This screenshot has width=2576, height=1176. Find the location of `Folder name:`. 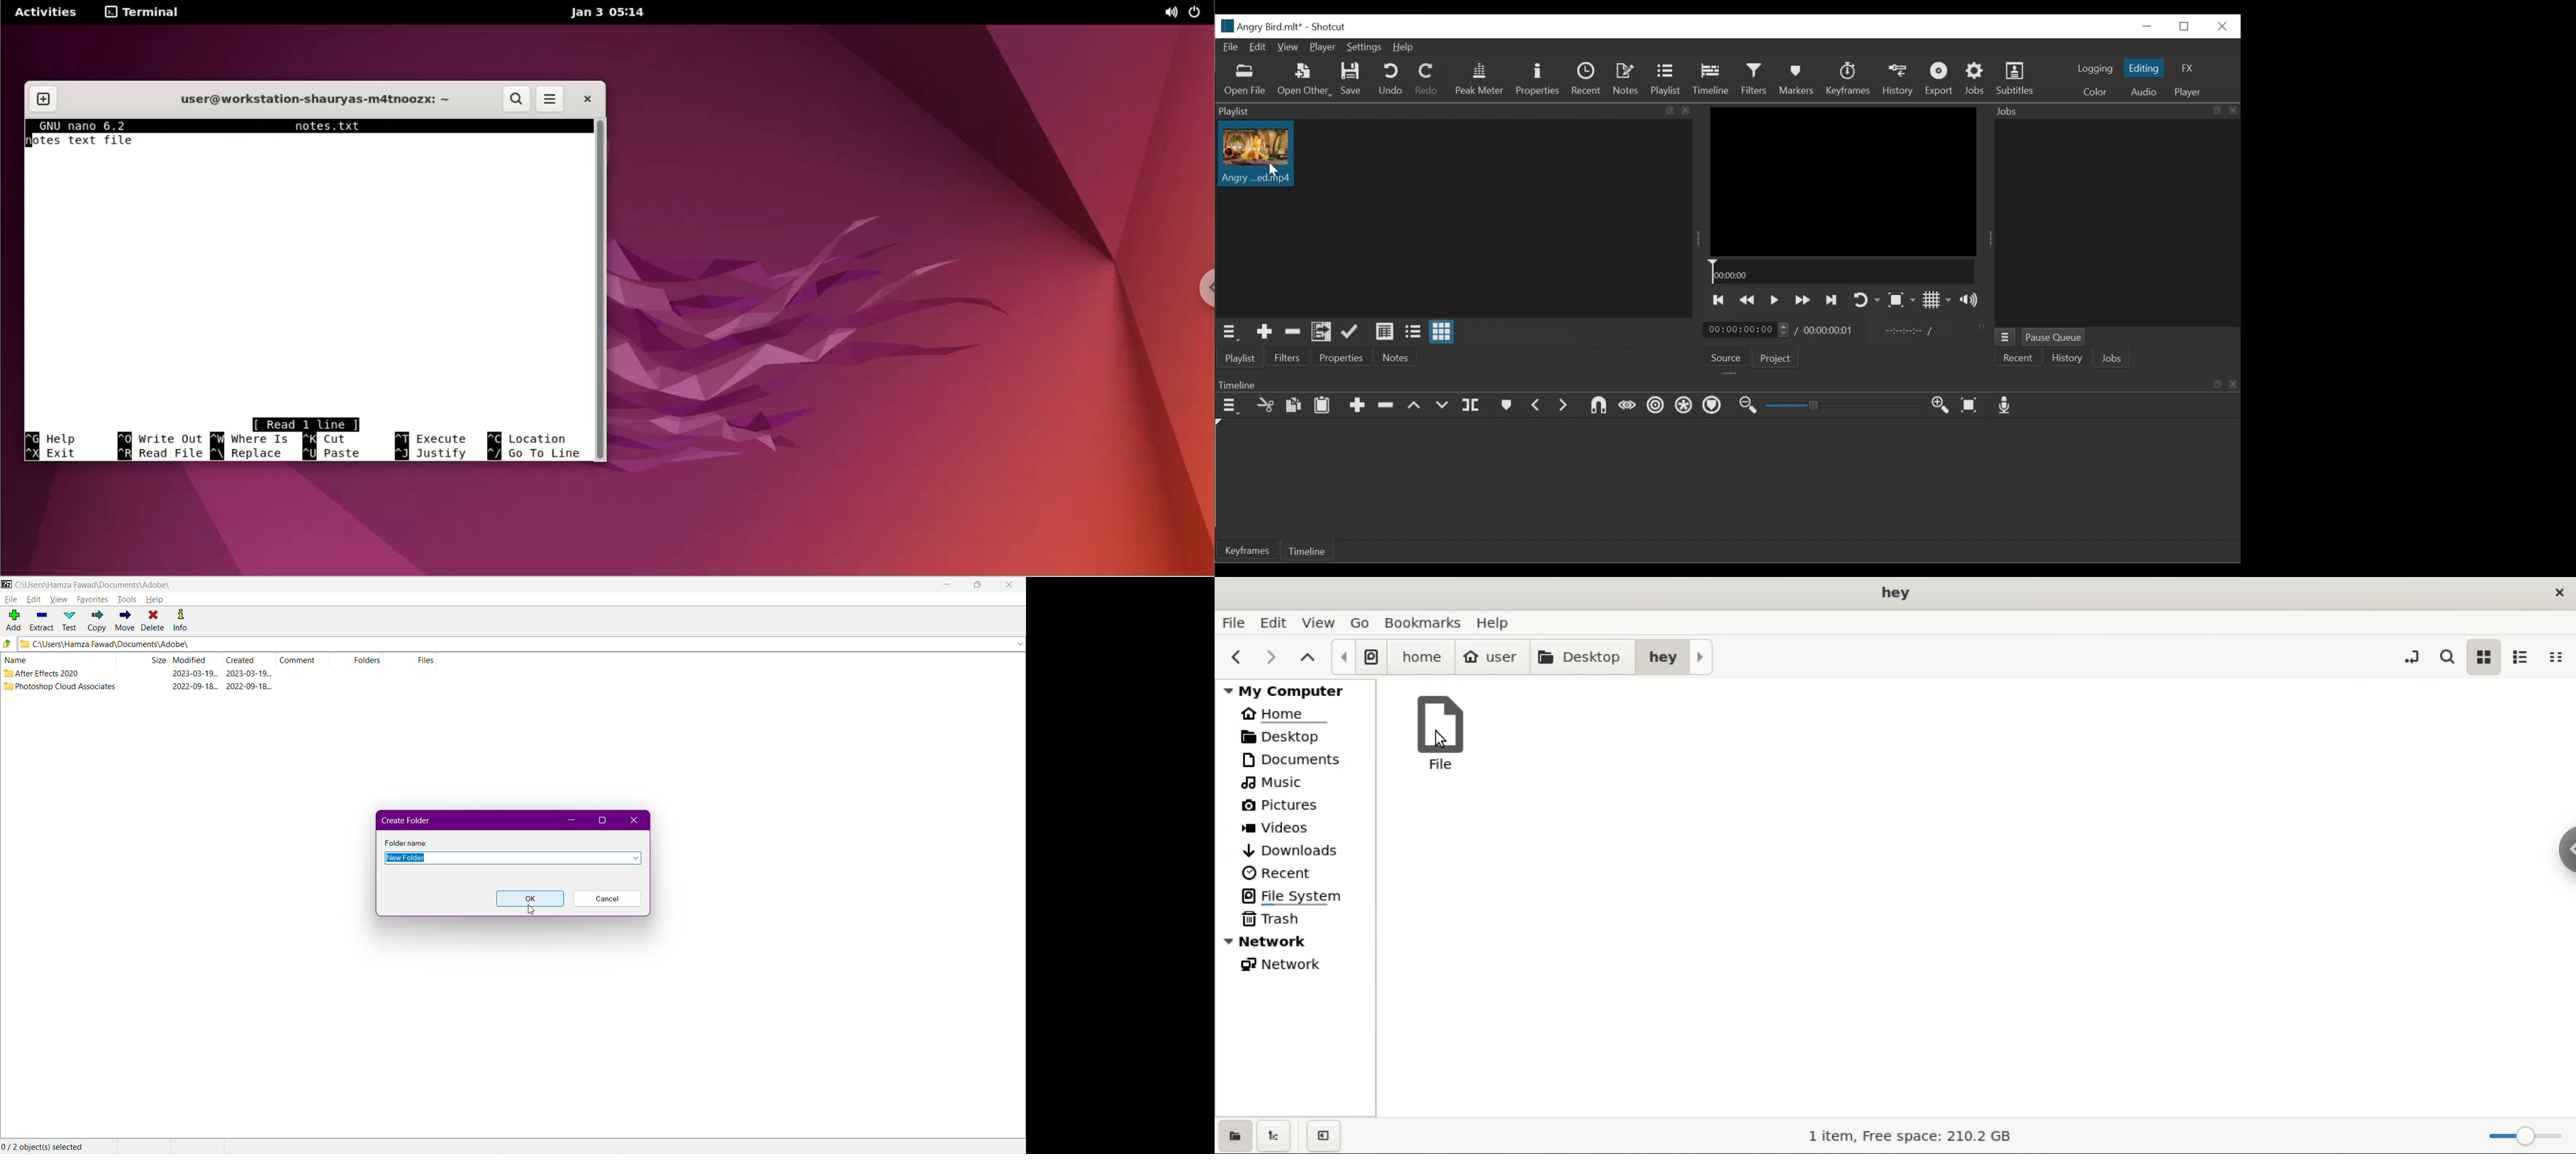

Folder name: is located at coordinates (407, 843).